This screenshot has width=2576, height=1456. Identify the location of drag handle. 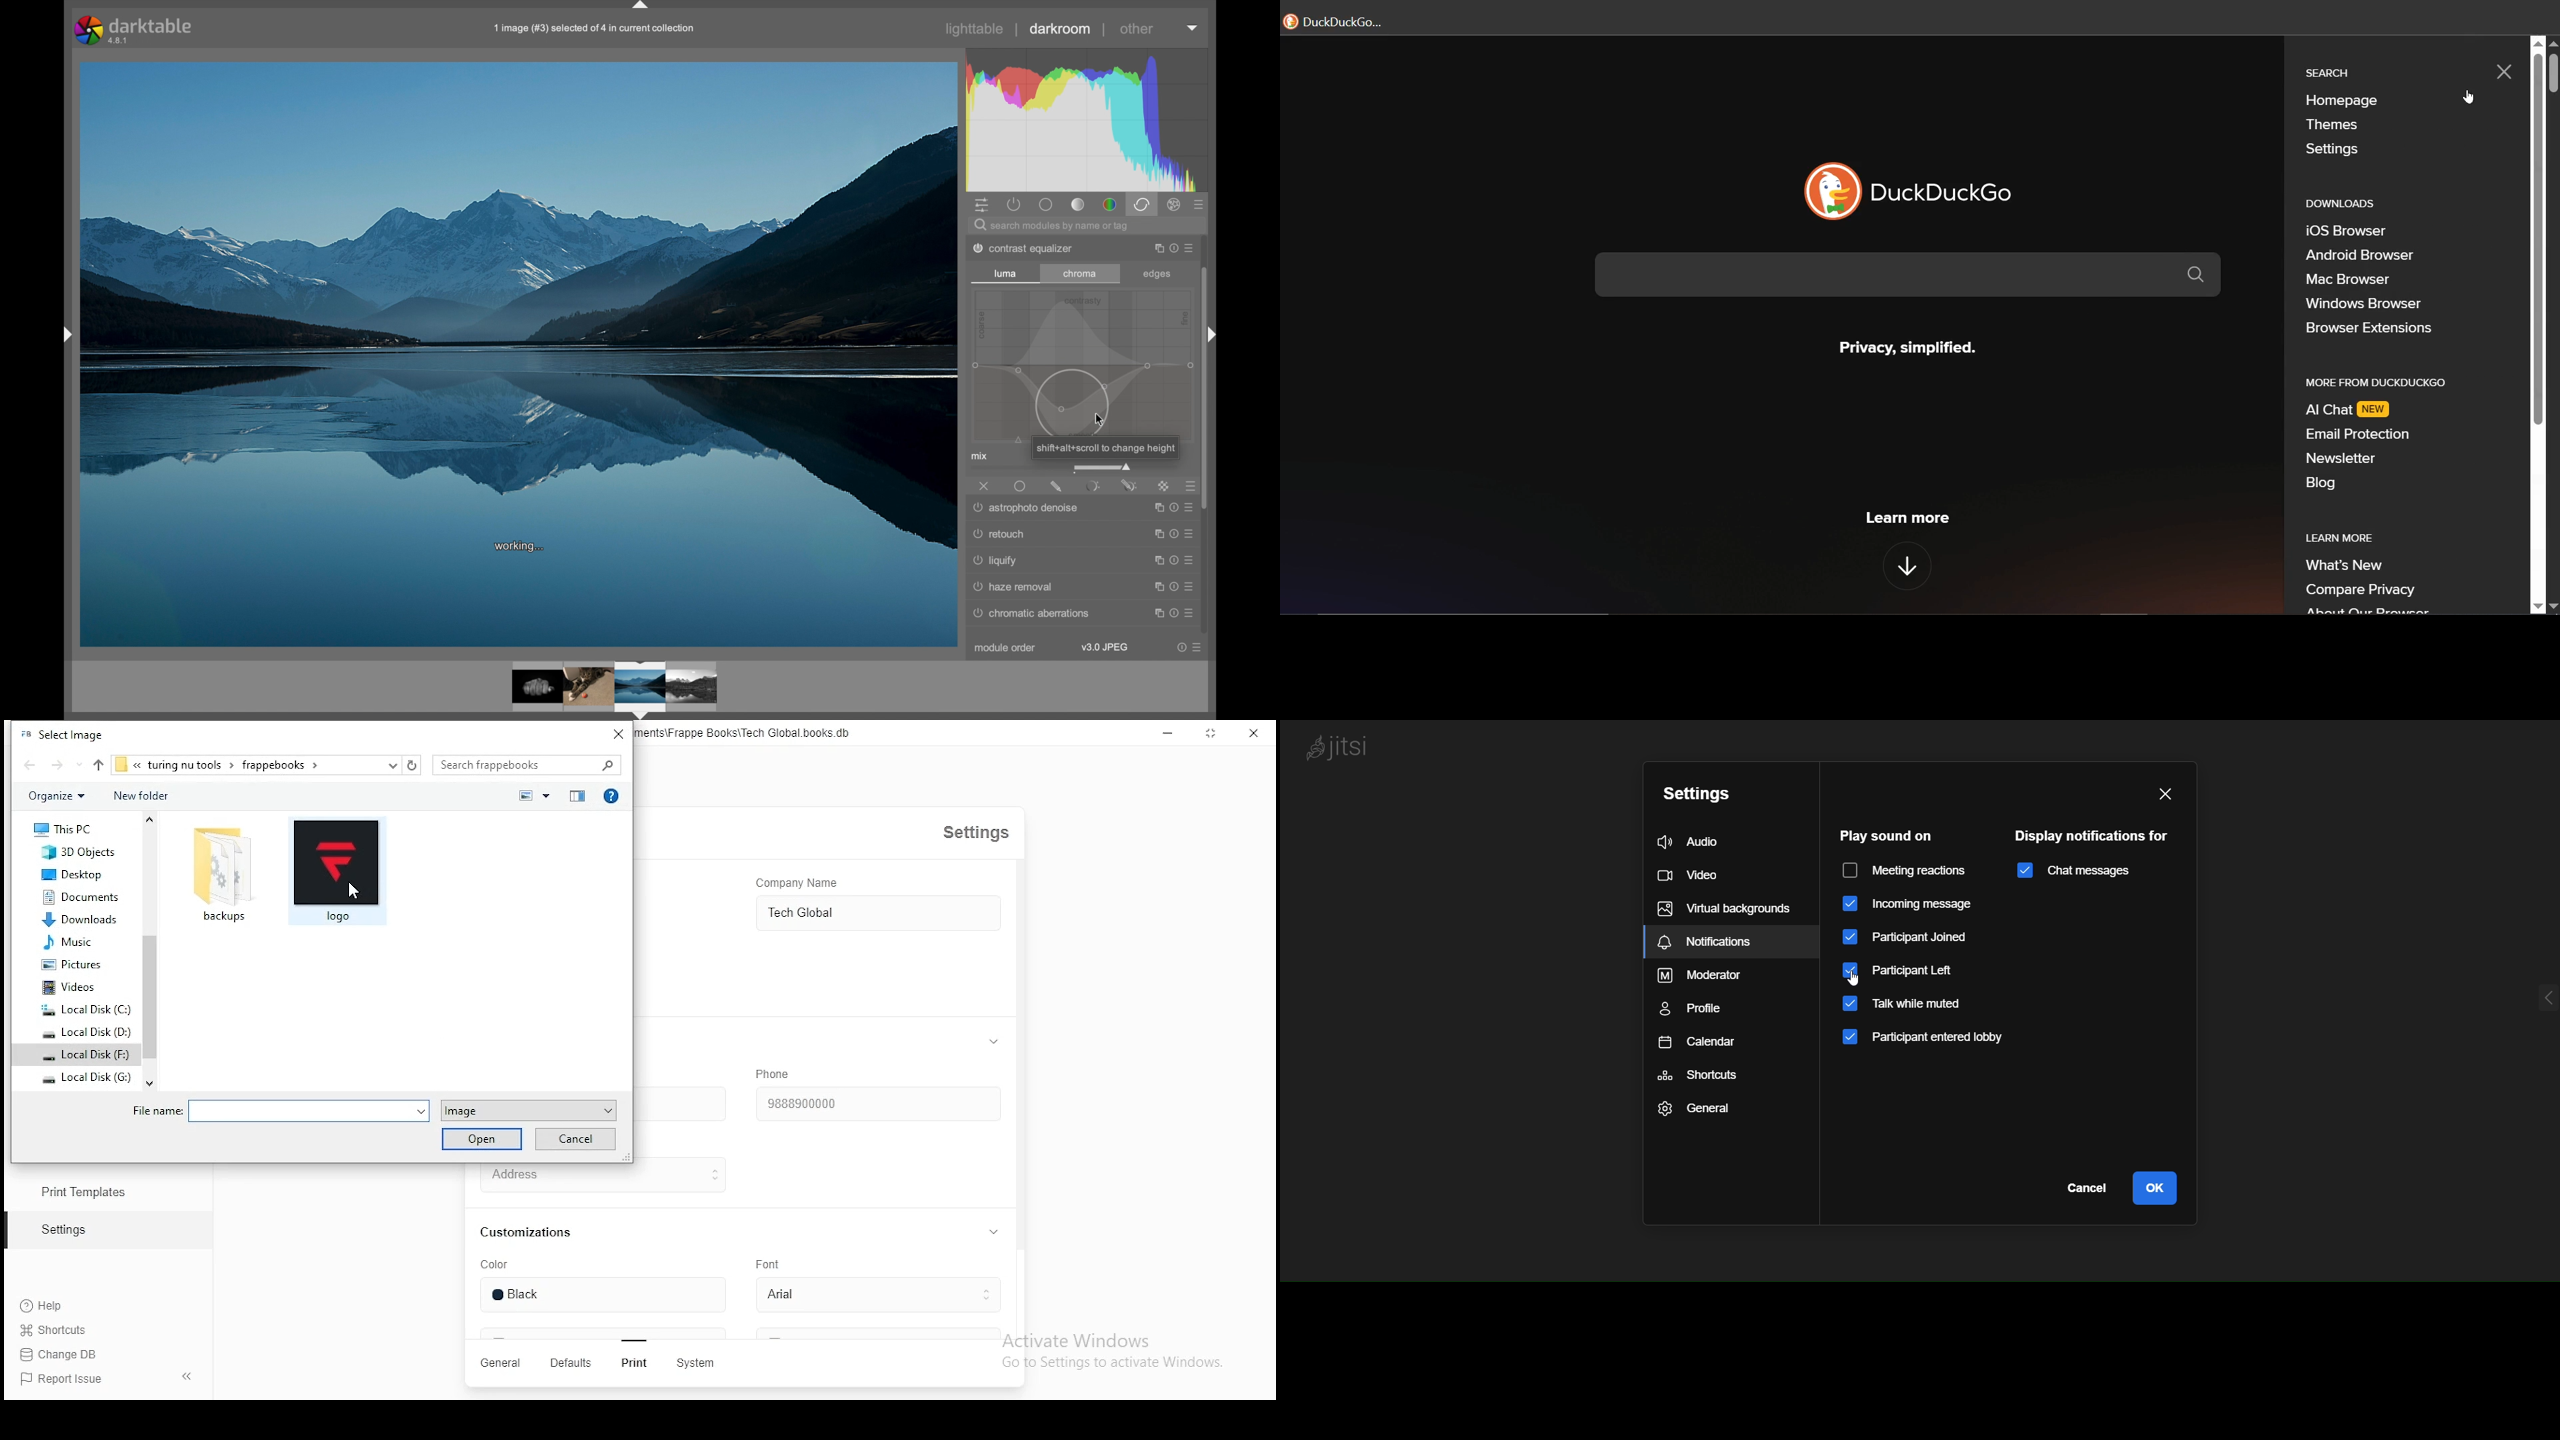
(65, 336).